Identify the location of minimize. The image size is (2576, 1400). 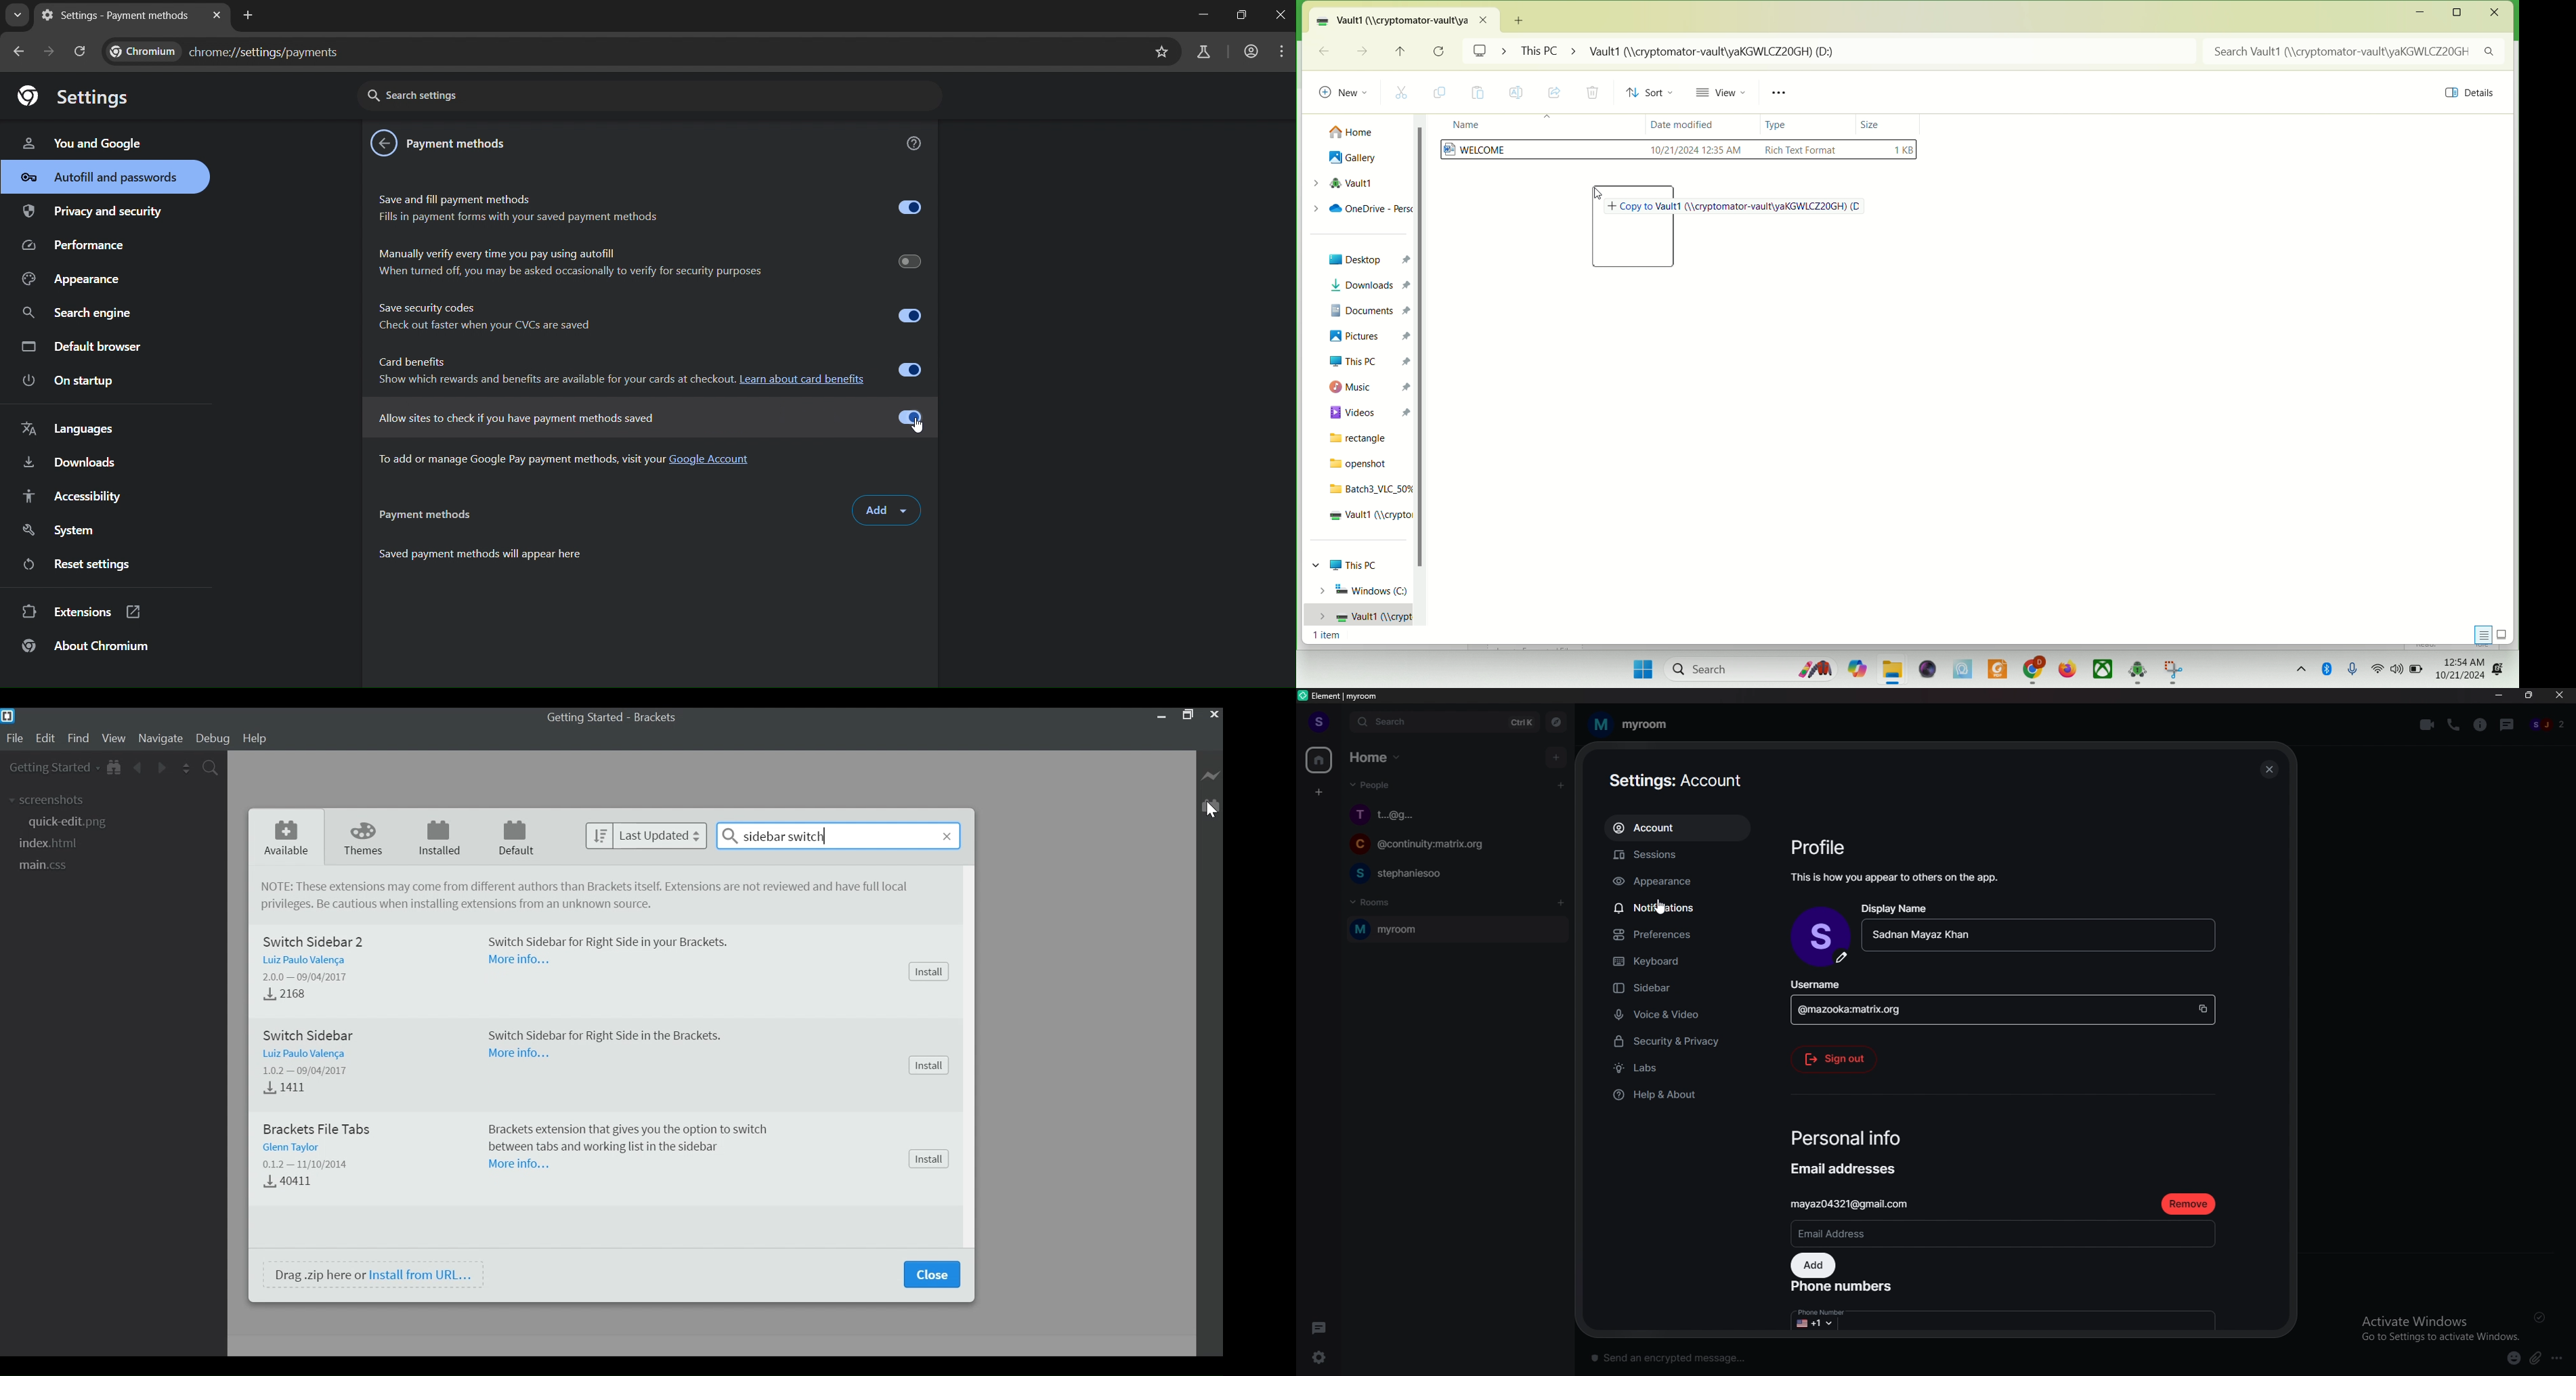
(1201, 15).